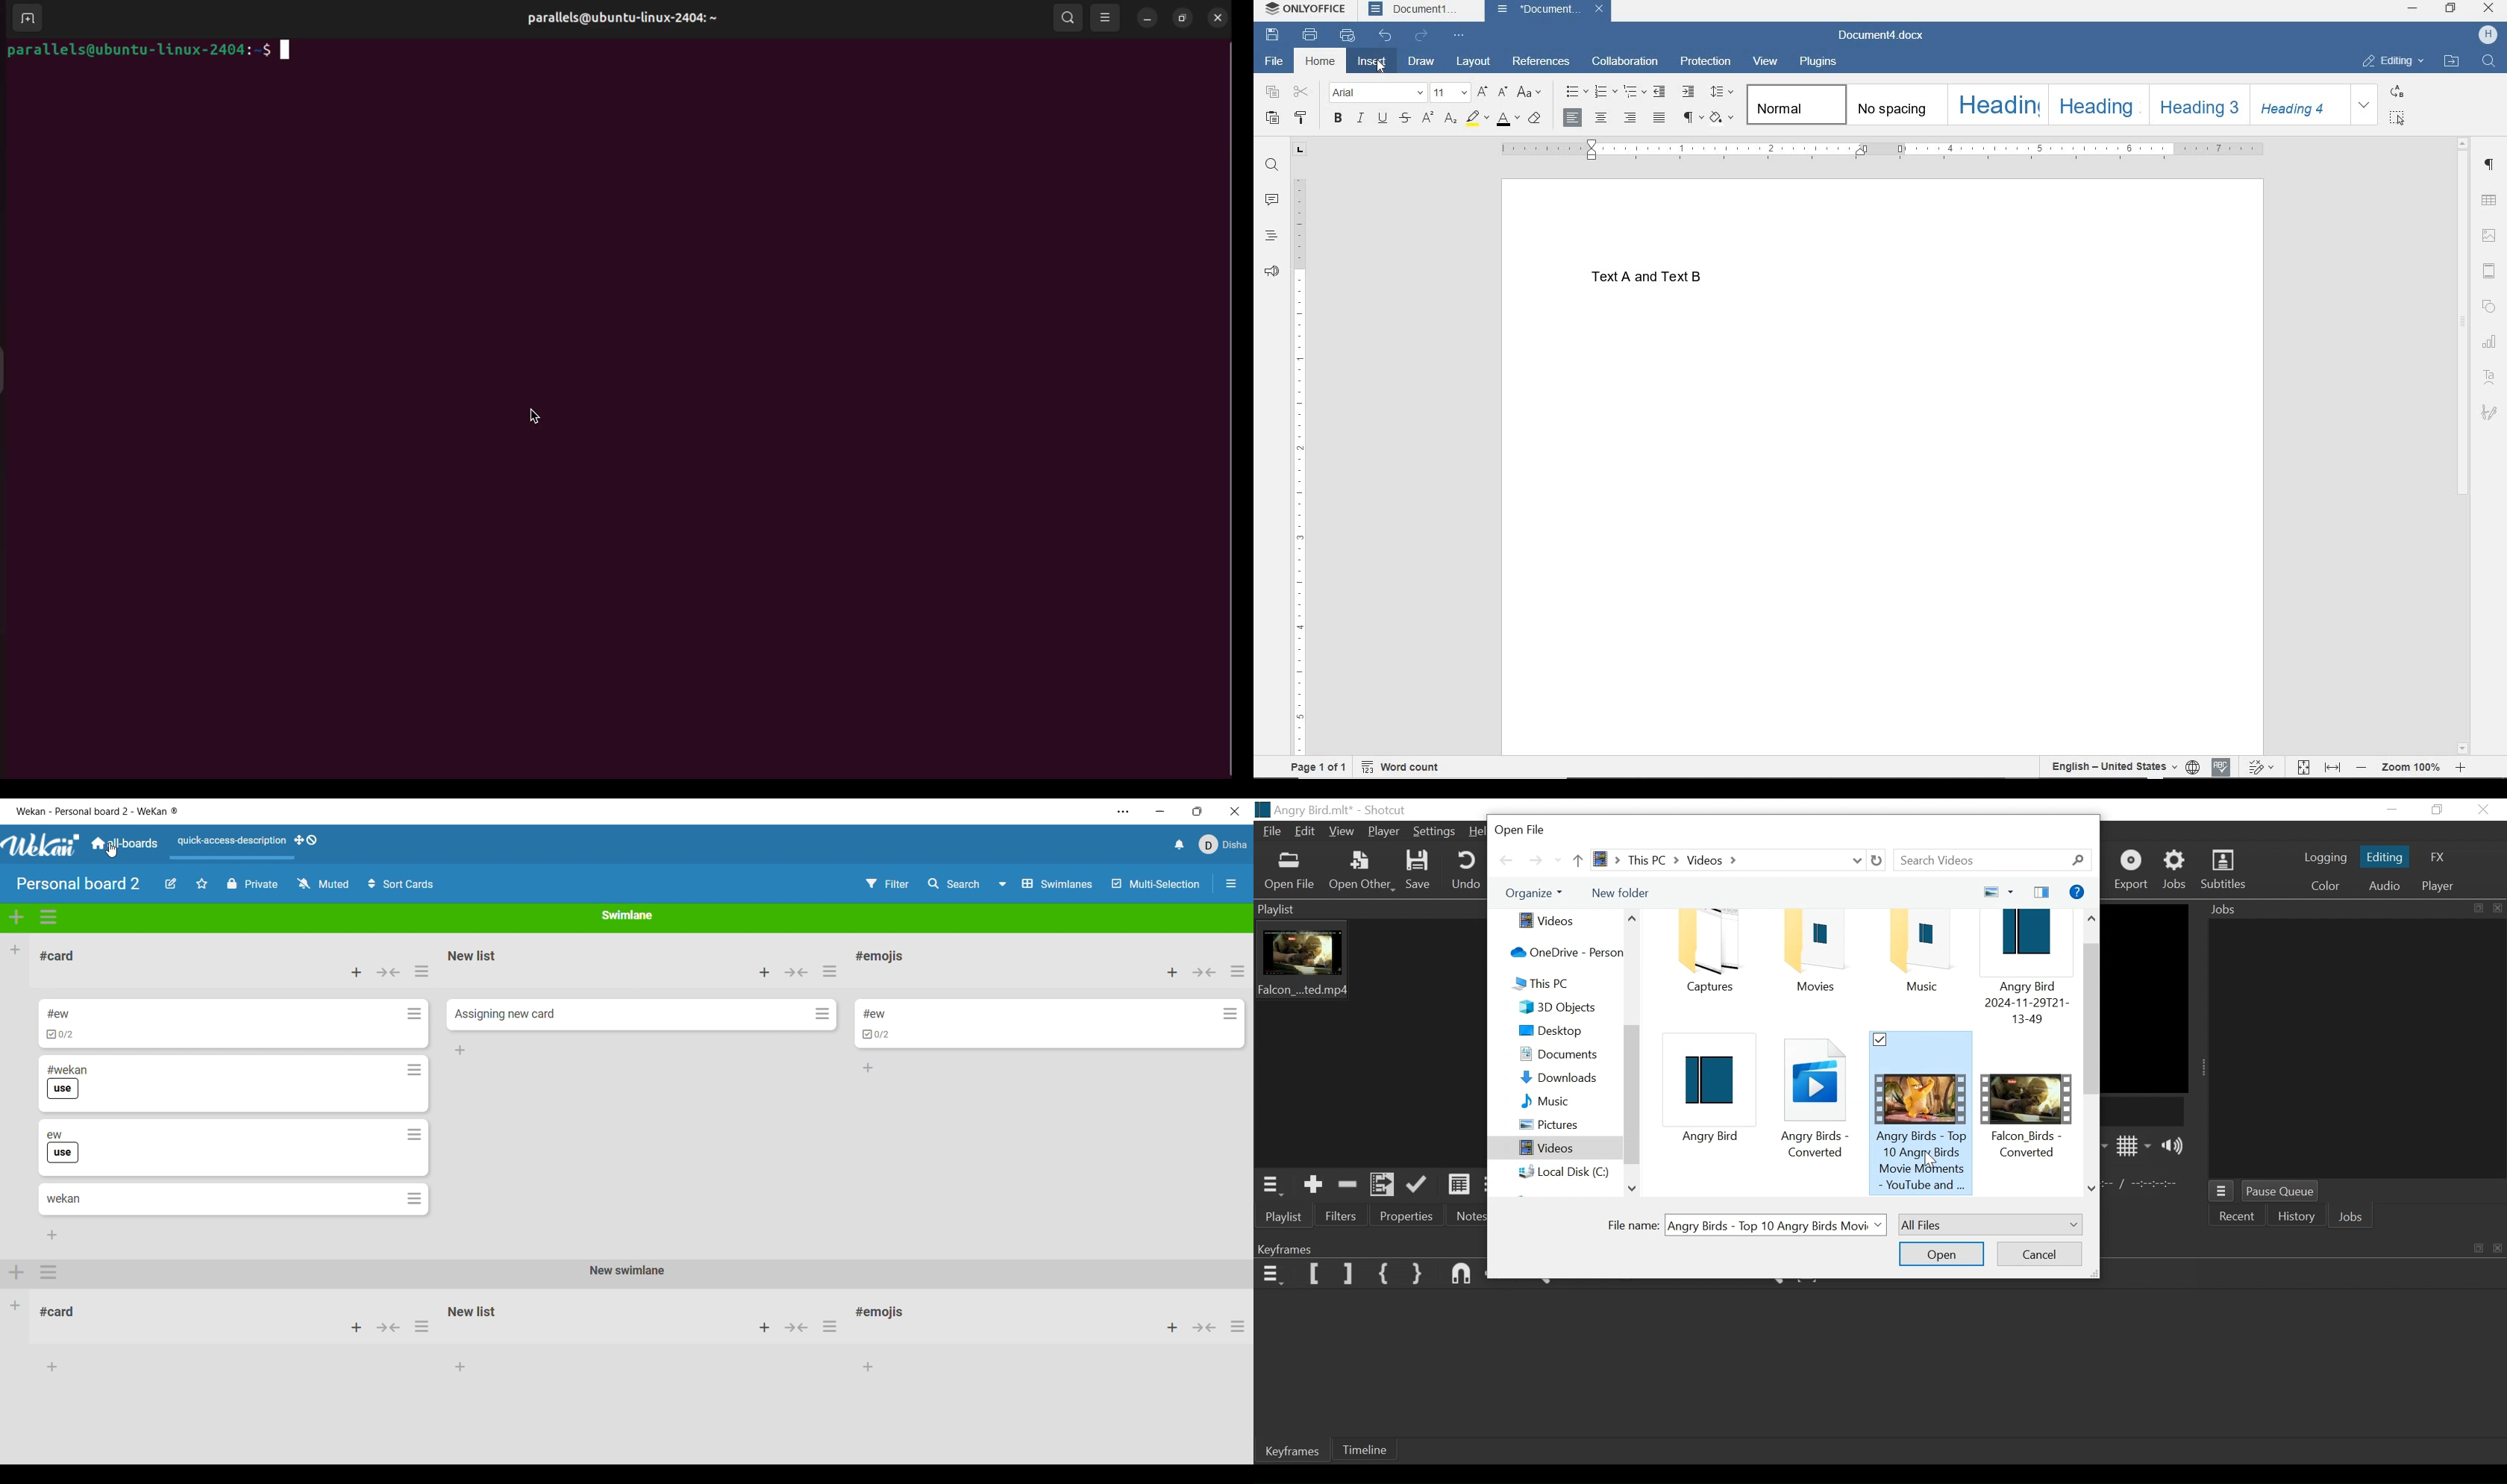 The height and width of the screenshot is (1484, 2520). What do you see at coordinates (1566, 1101) in the screenshot?
I see `Music` at bounding box center [1566, 1101].